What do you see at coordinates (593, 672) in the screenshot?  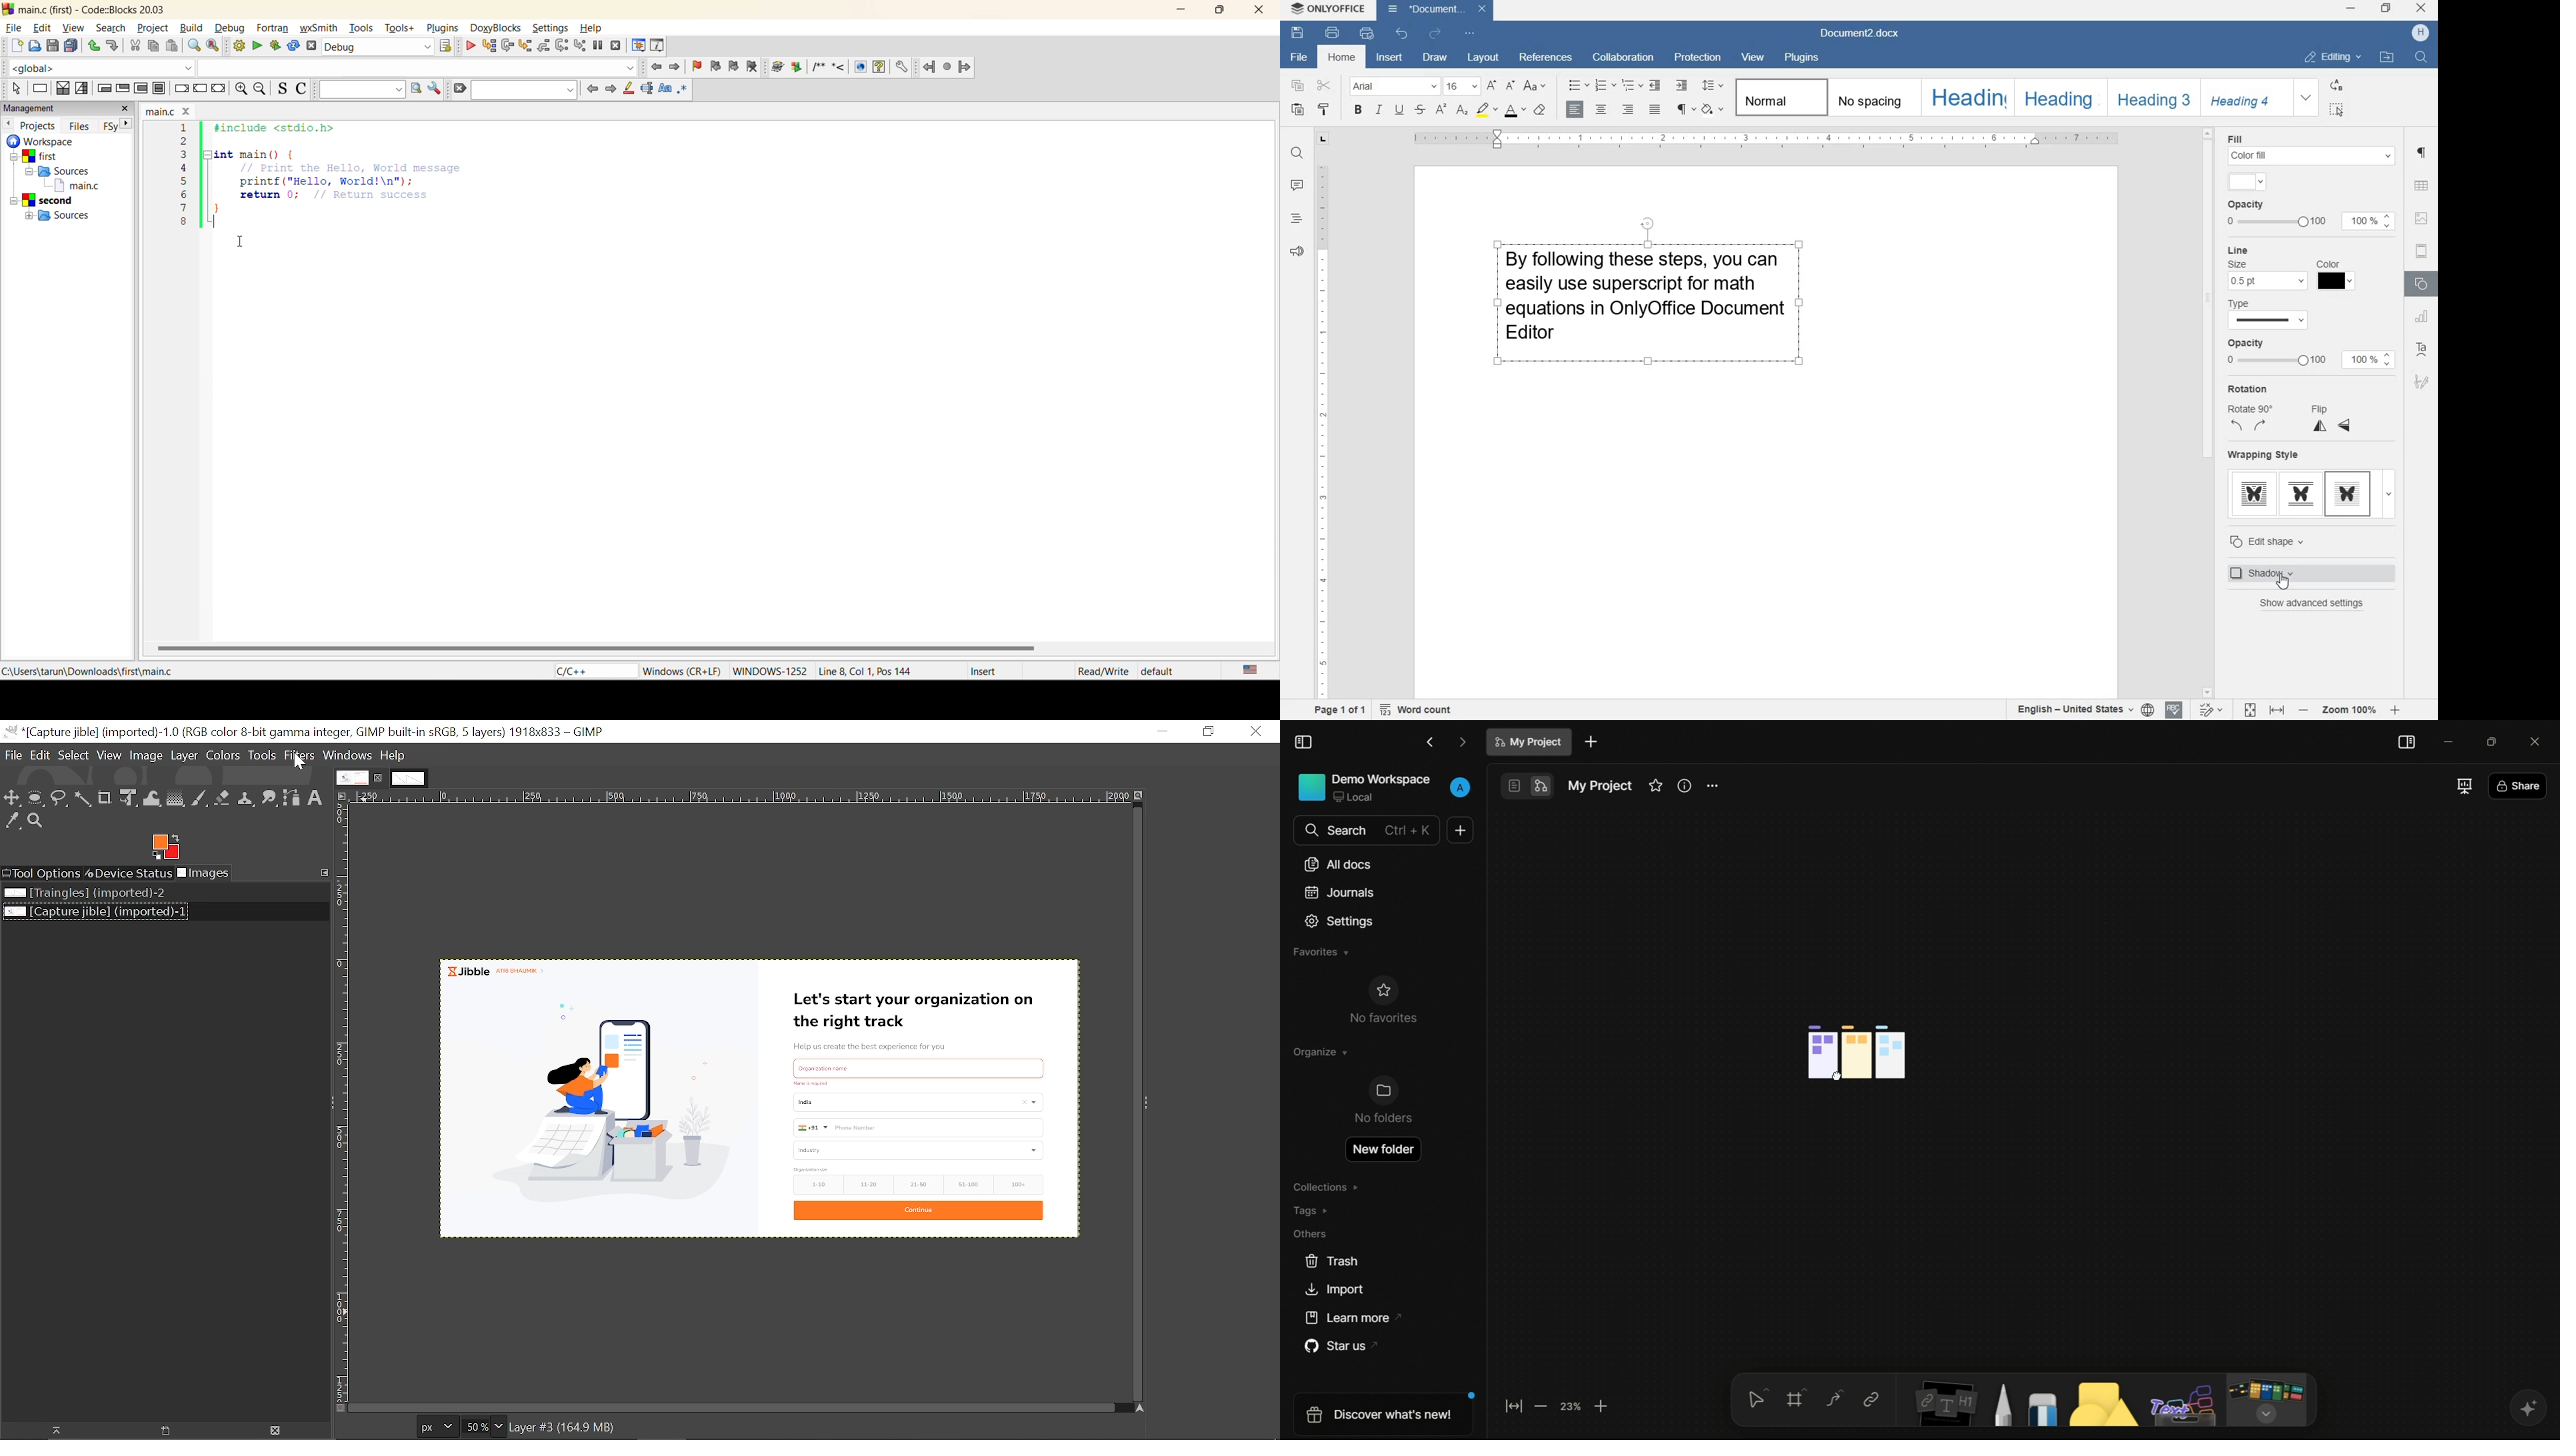 I see `language` at bounding box center [593, 672].